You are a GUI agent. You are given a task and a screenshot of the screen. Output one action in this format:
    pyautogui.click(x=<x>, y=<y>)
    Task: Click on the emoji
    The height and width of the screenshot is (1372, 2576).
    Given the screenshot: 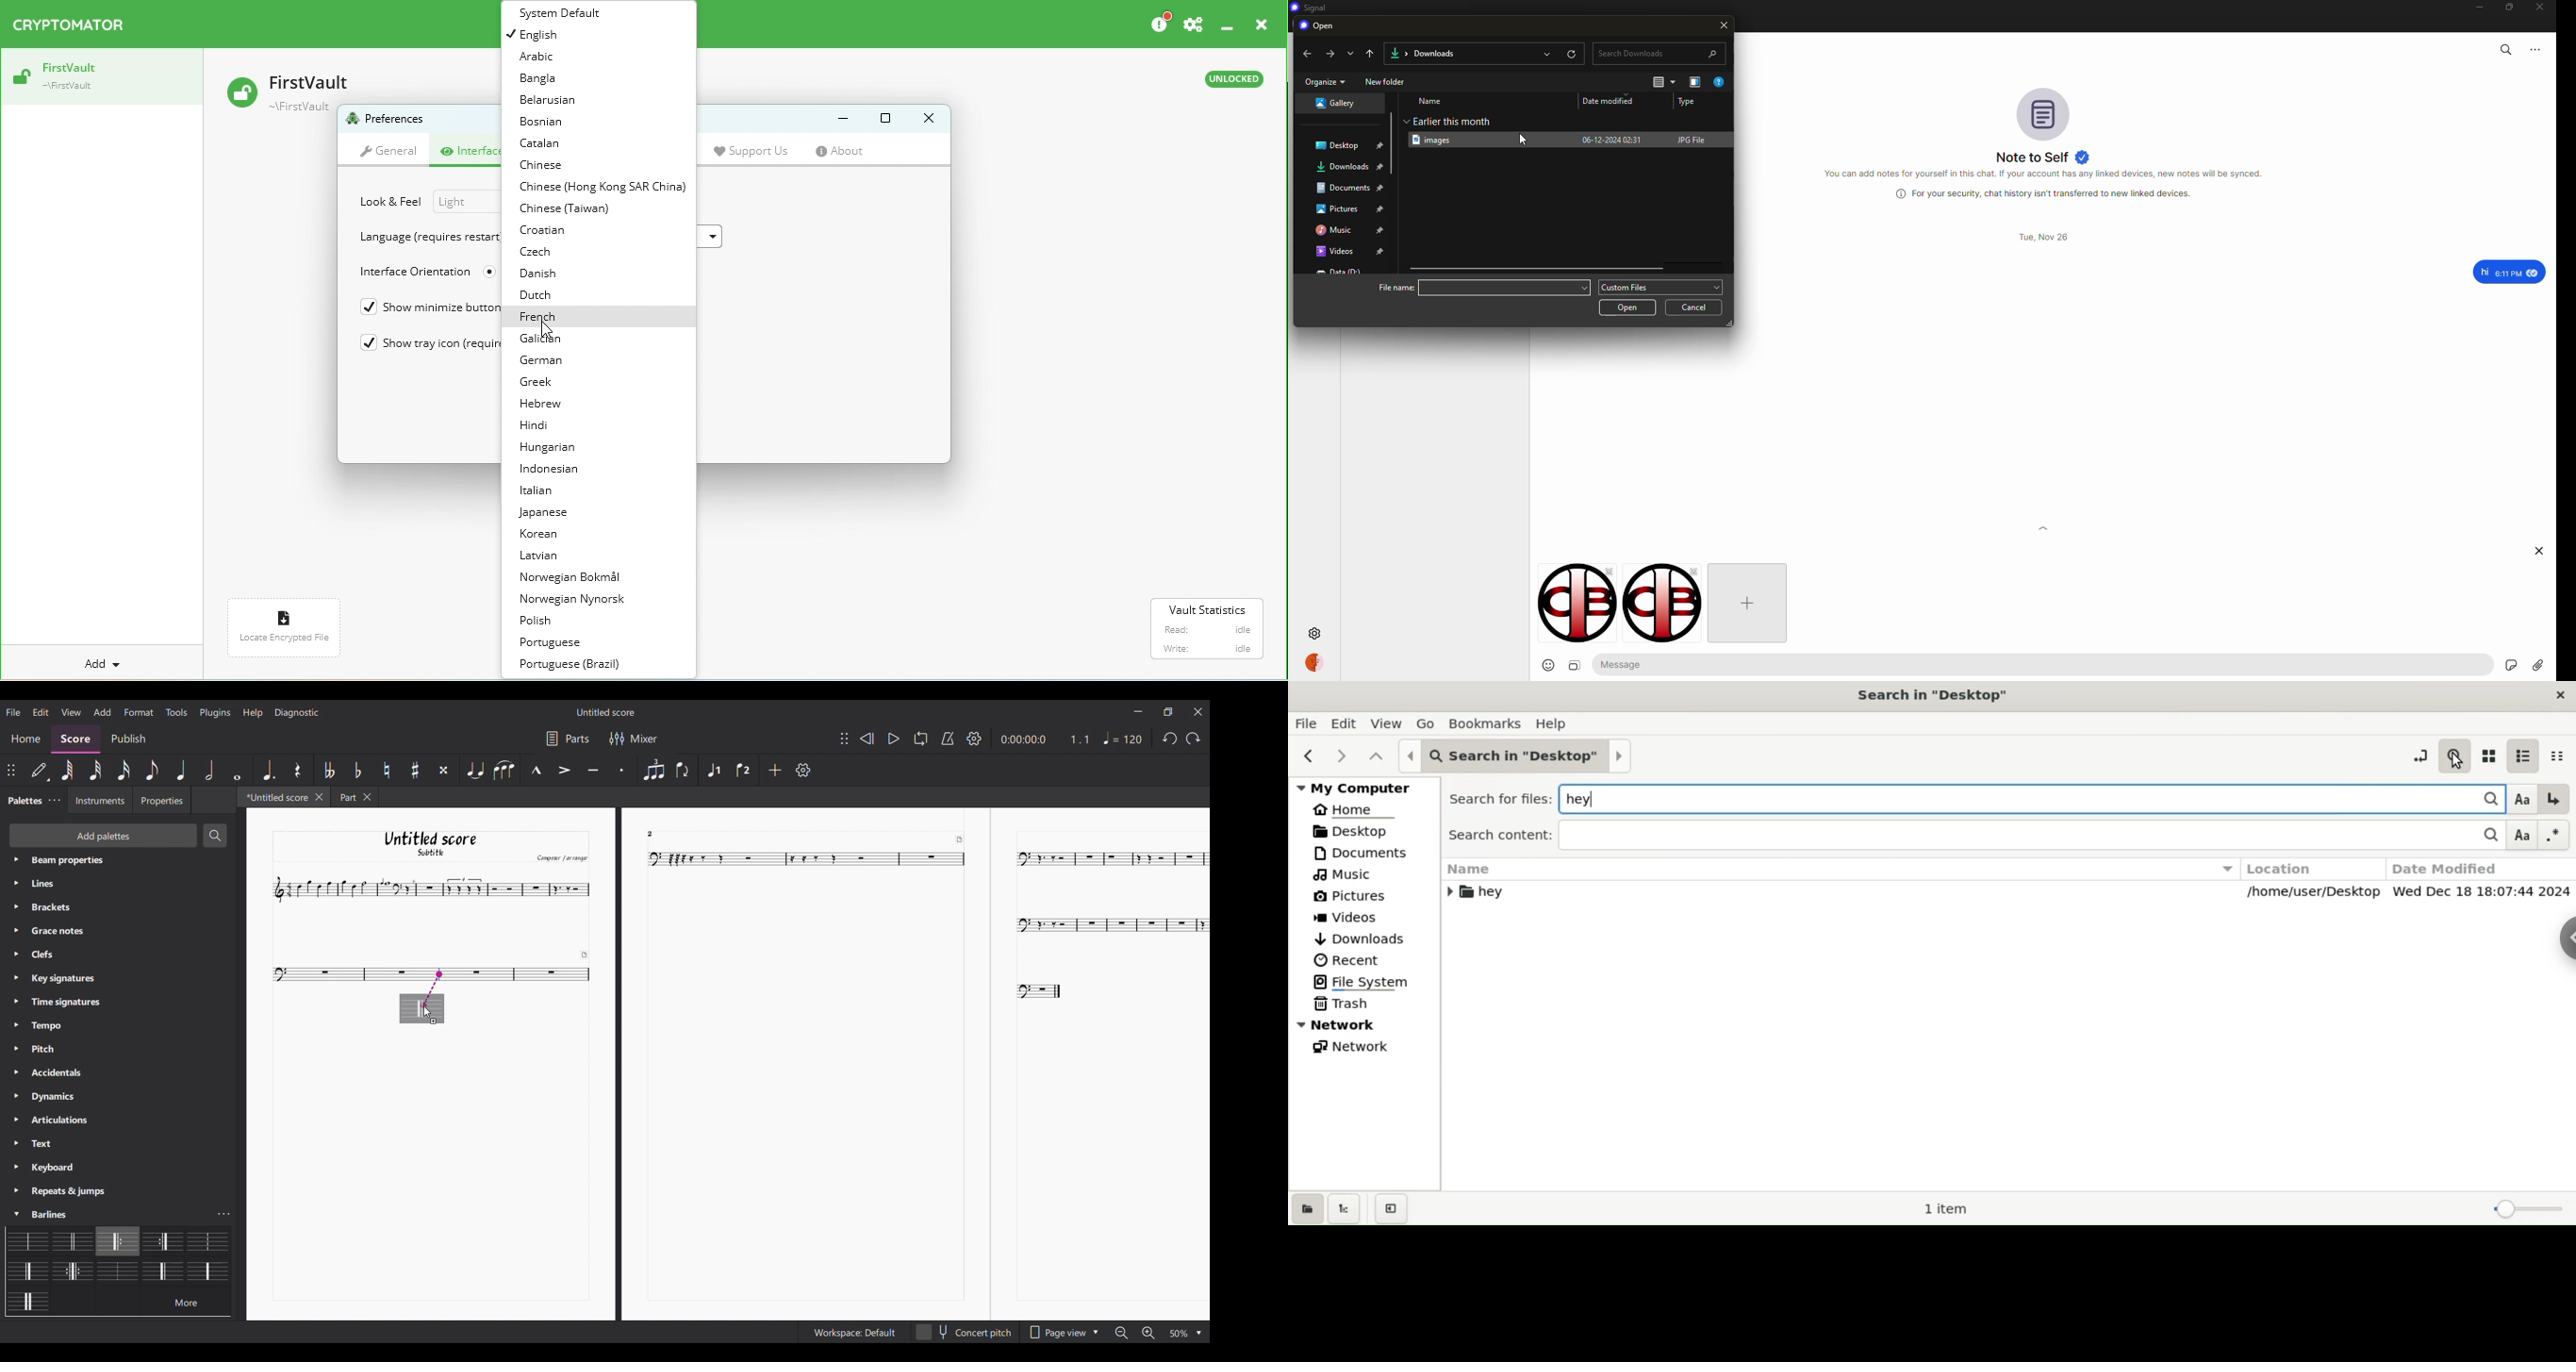 What is the action you would take?
    pyautogui.click(x=1542, y=665)
    